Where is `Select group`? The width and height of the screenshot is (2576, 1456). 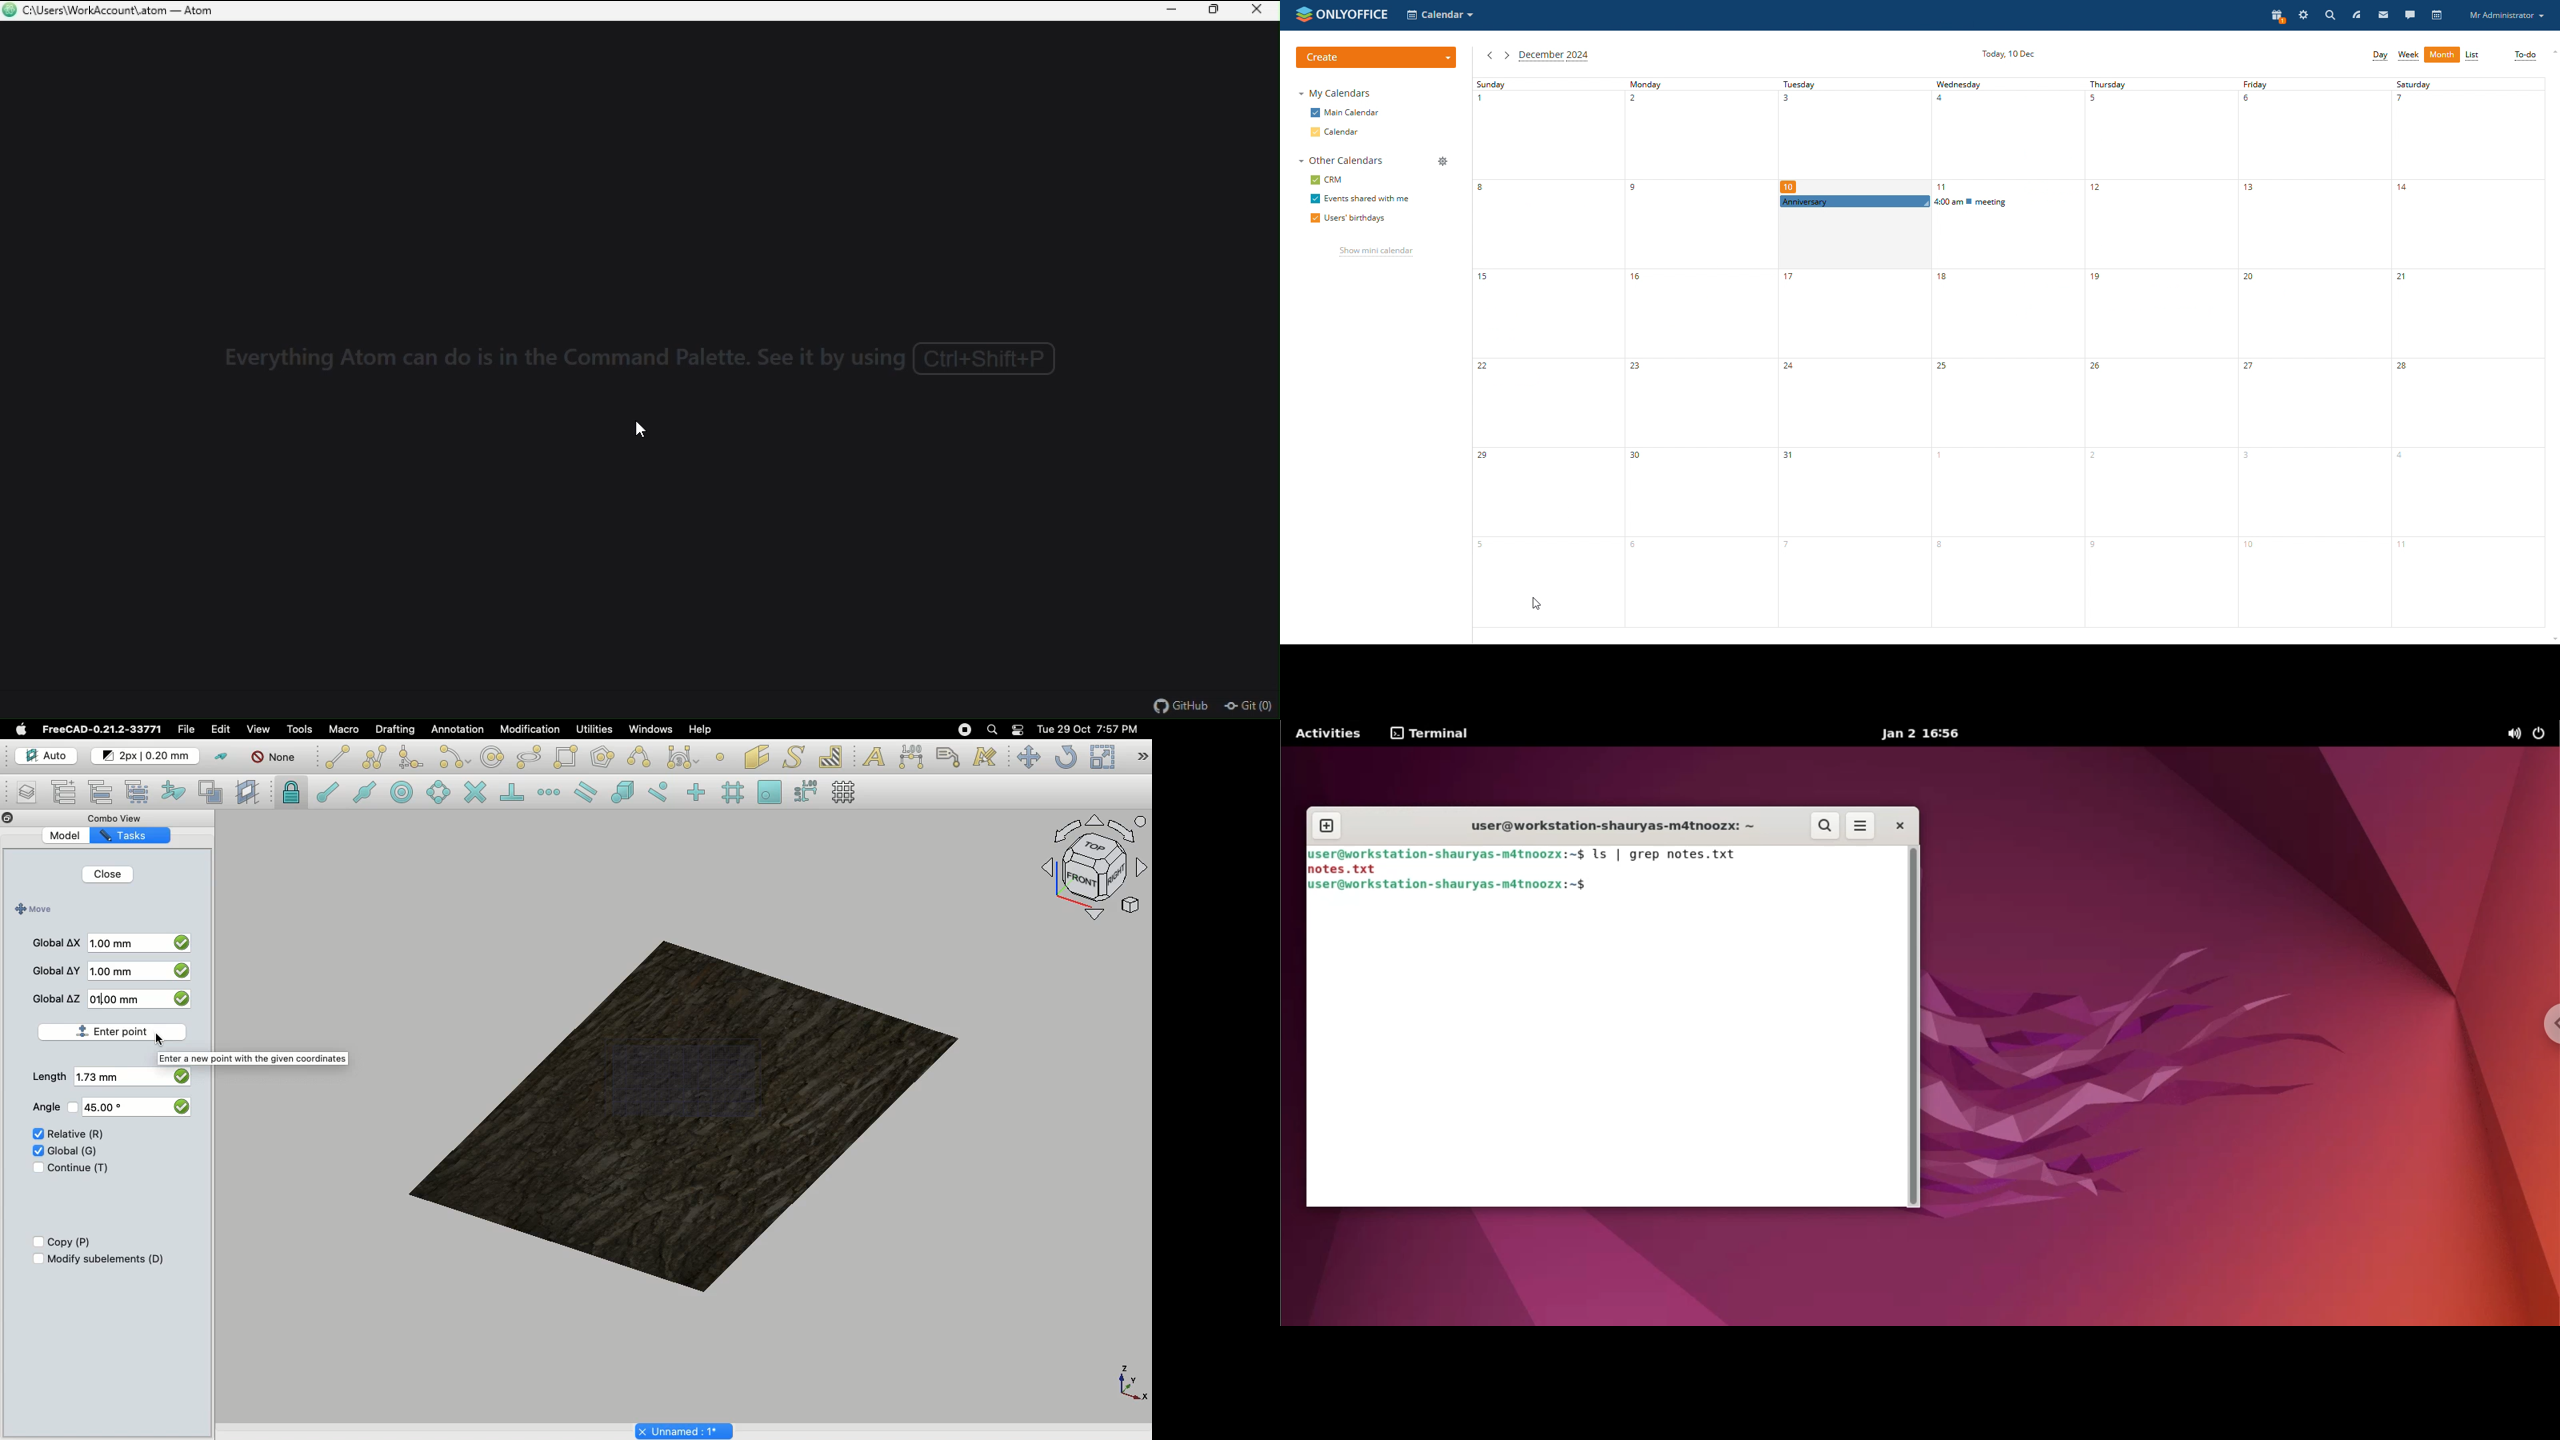 Select group is located at coordinates (138, 790).